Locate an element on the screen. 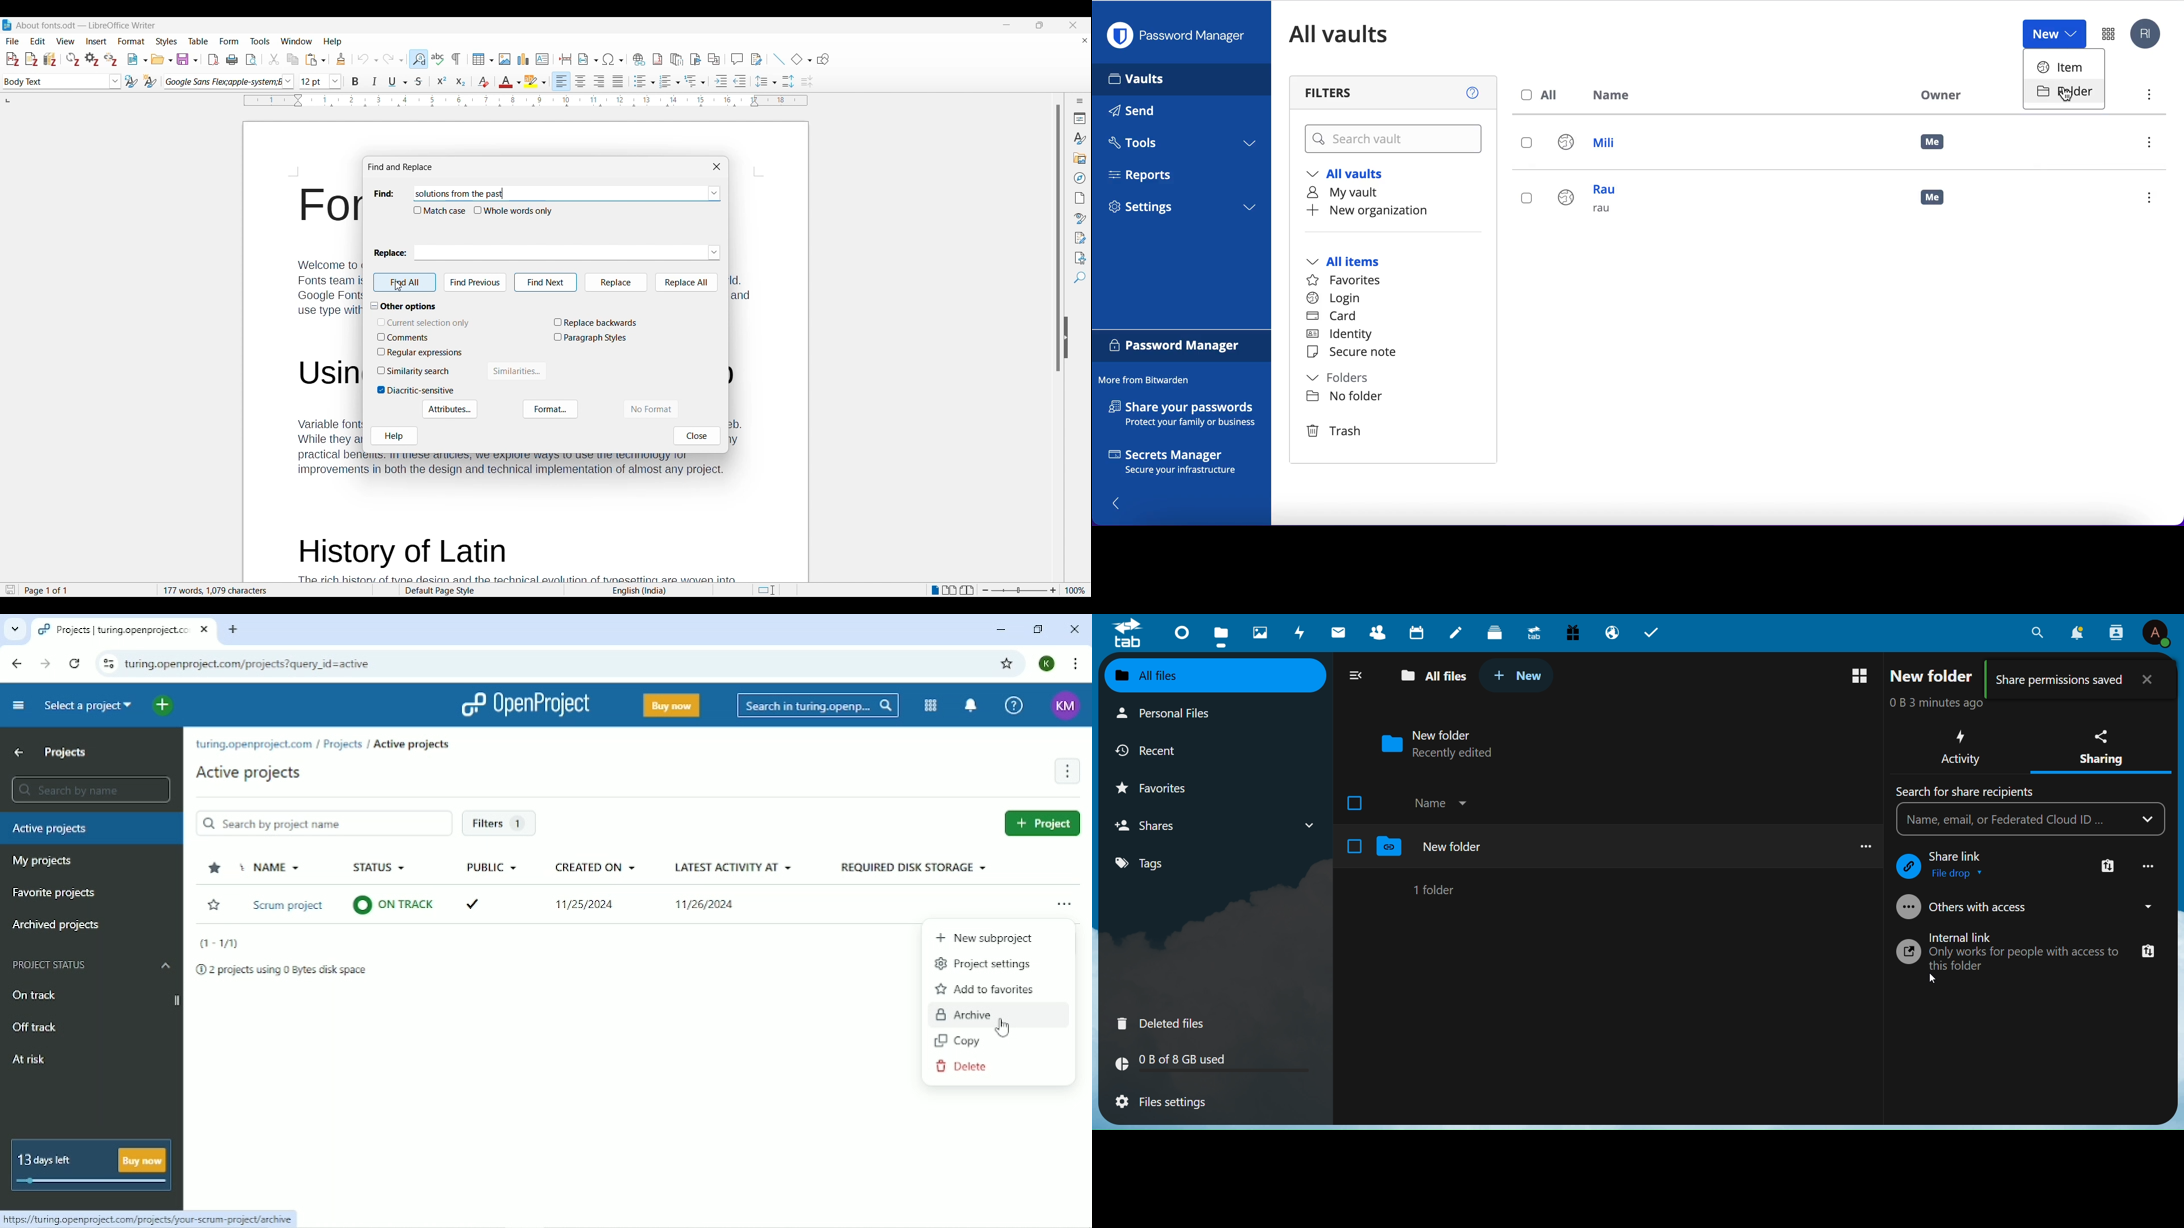  All Files is located at coordinates (1166, 675).